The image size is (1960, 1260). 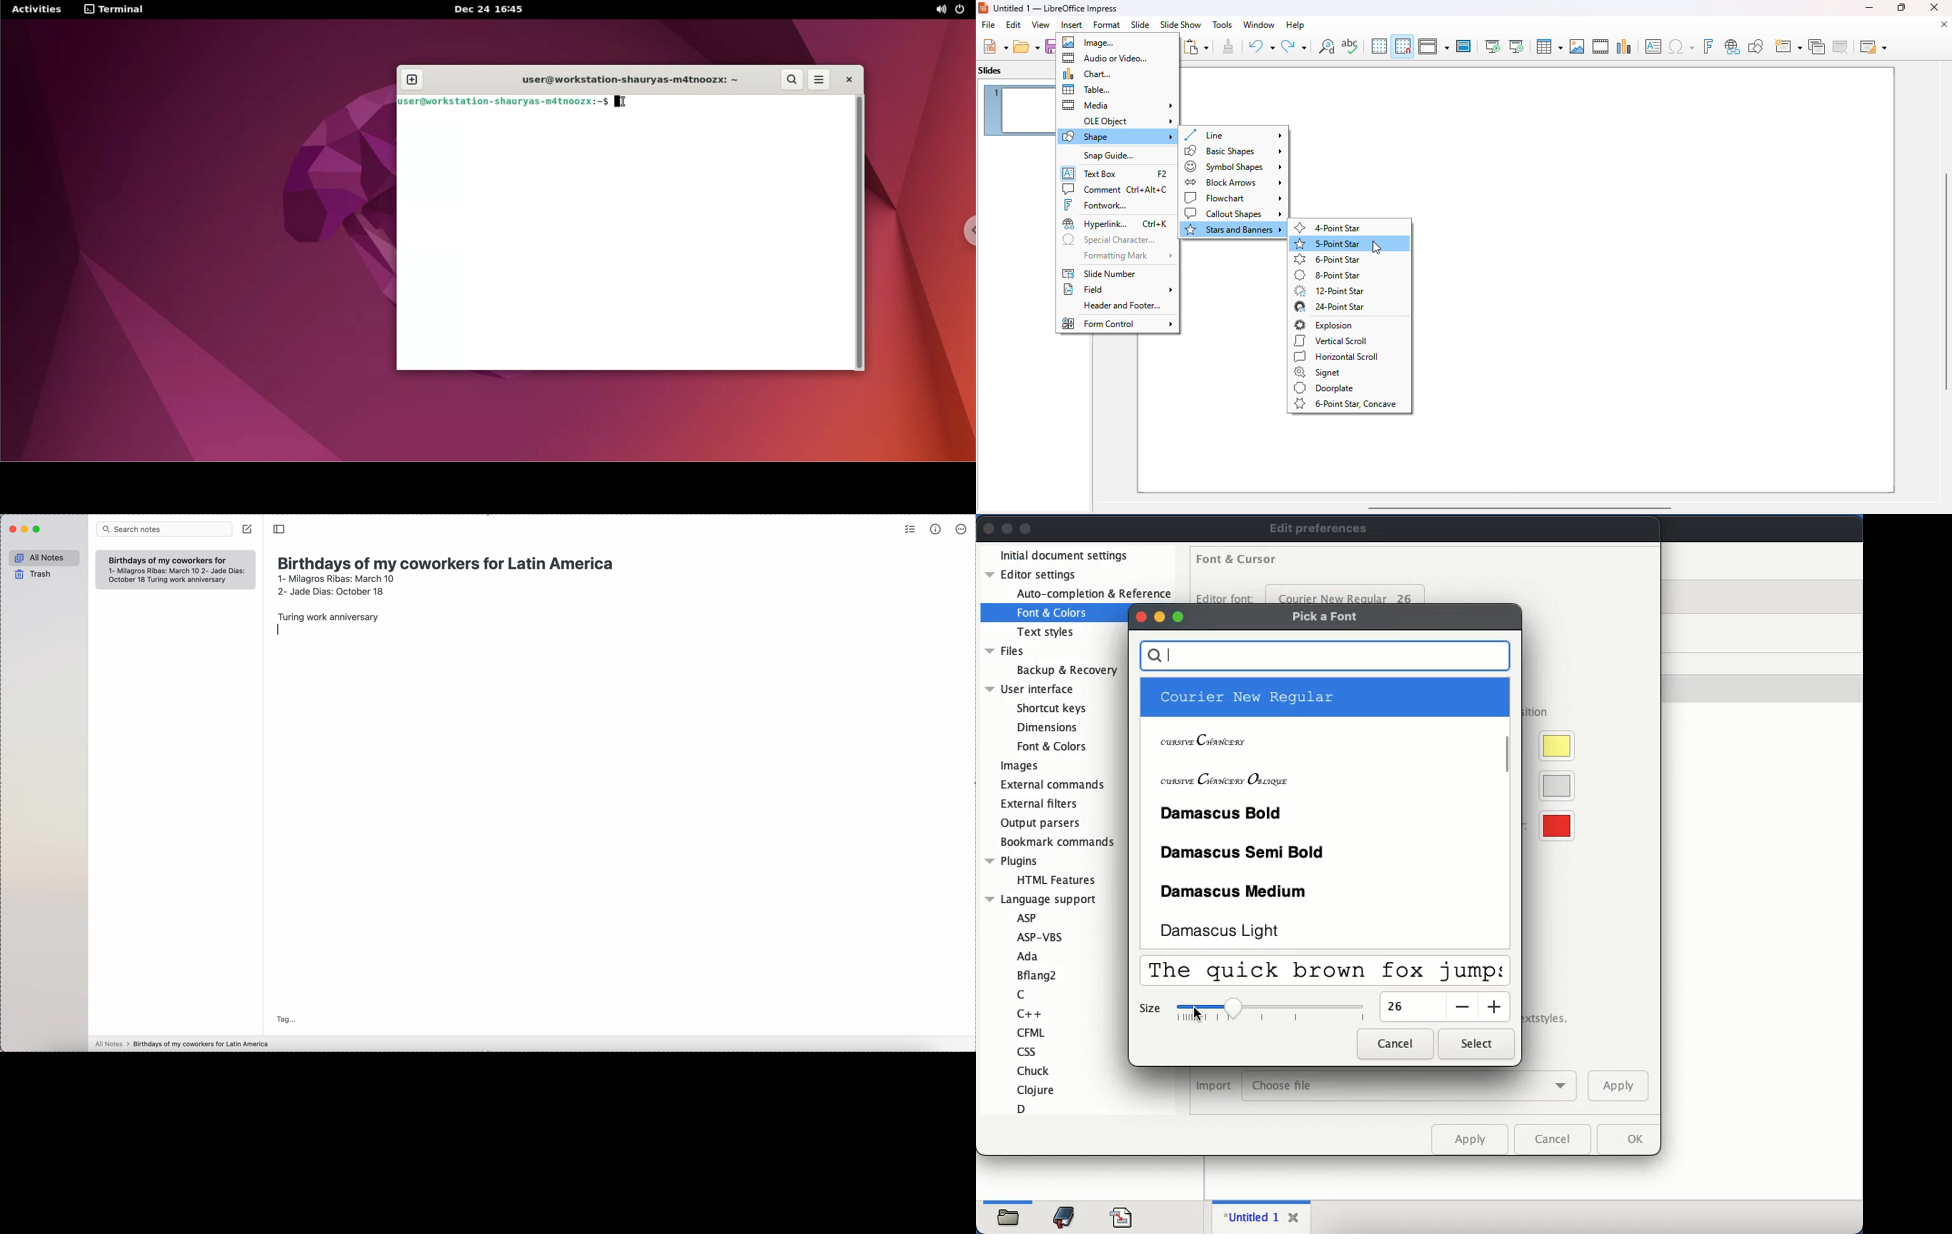 What do you see at coordinates (1234, 166) in the screenshot?
I see `symbol shapes` at bounding box center [1234, 166].